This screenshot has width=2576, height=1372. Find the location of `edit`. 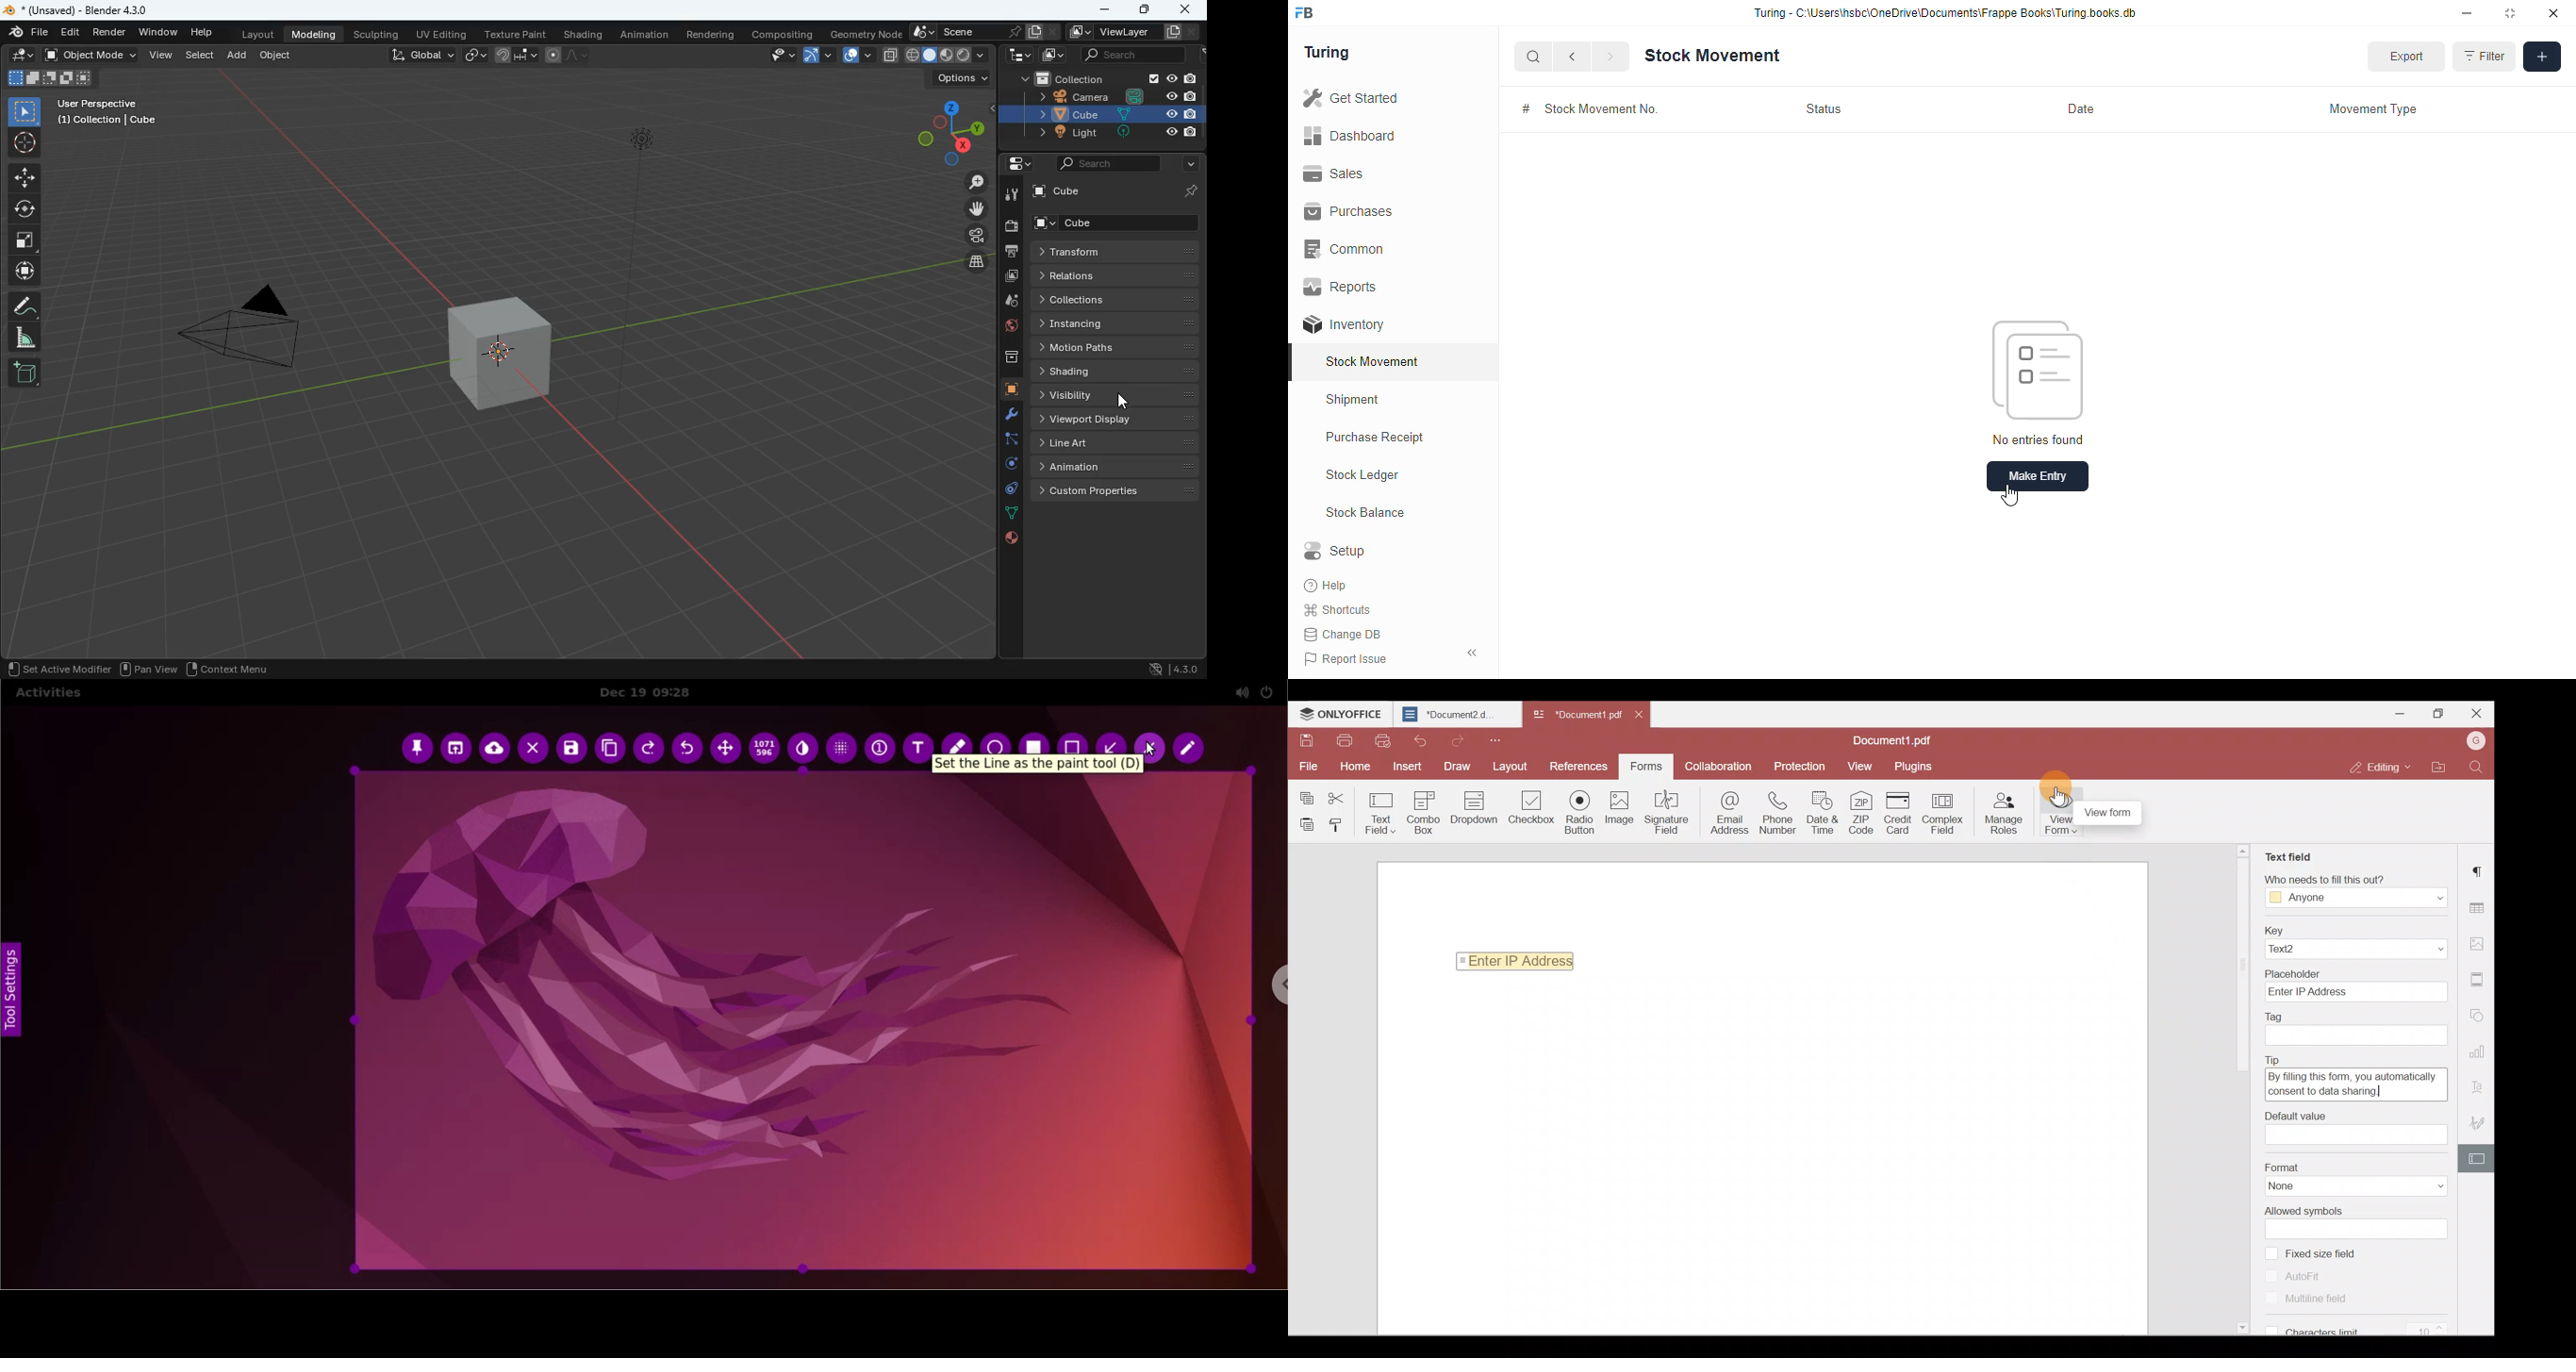

edit is located at coordinates (28, 32).